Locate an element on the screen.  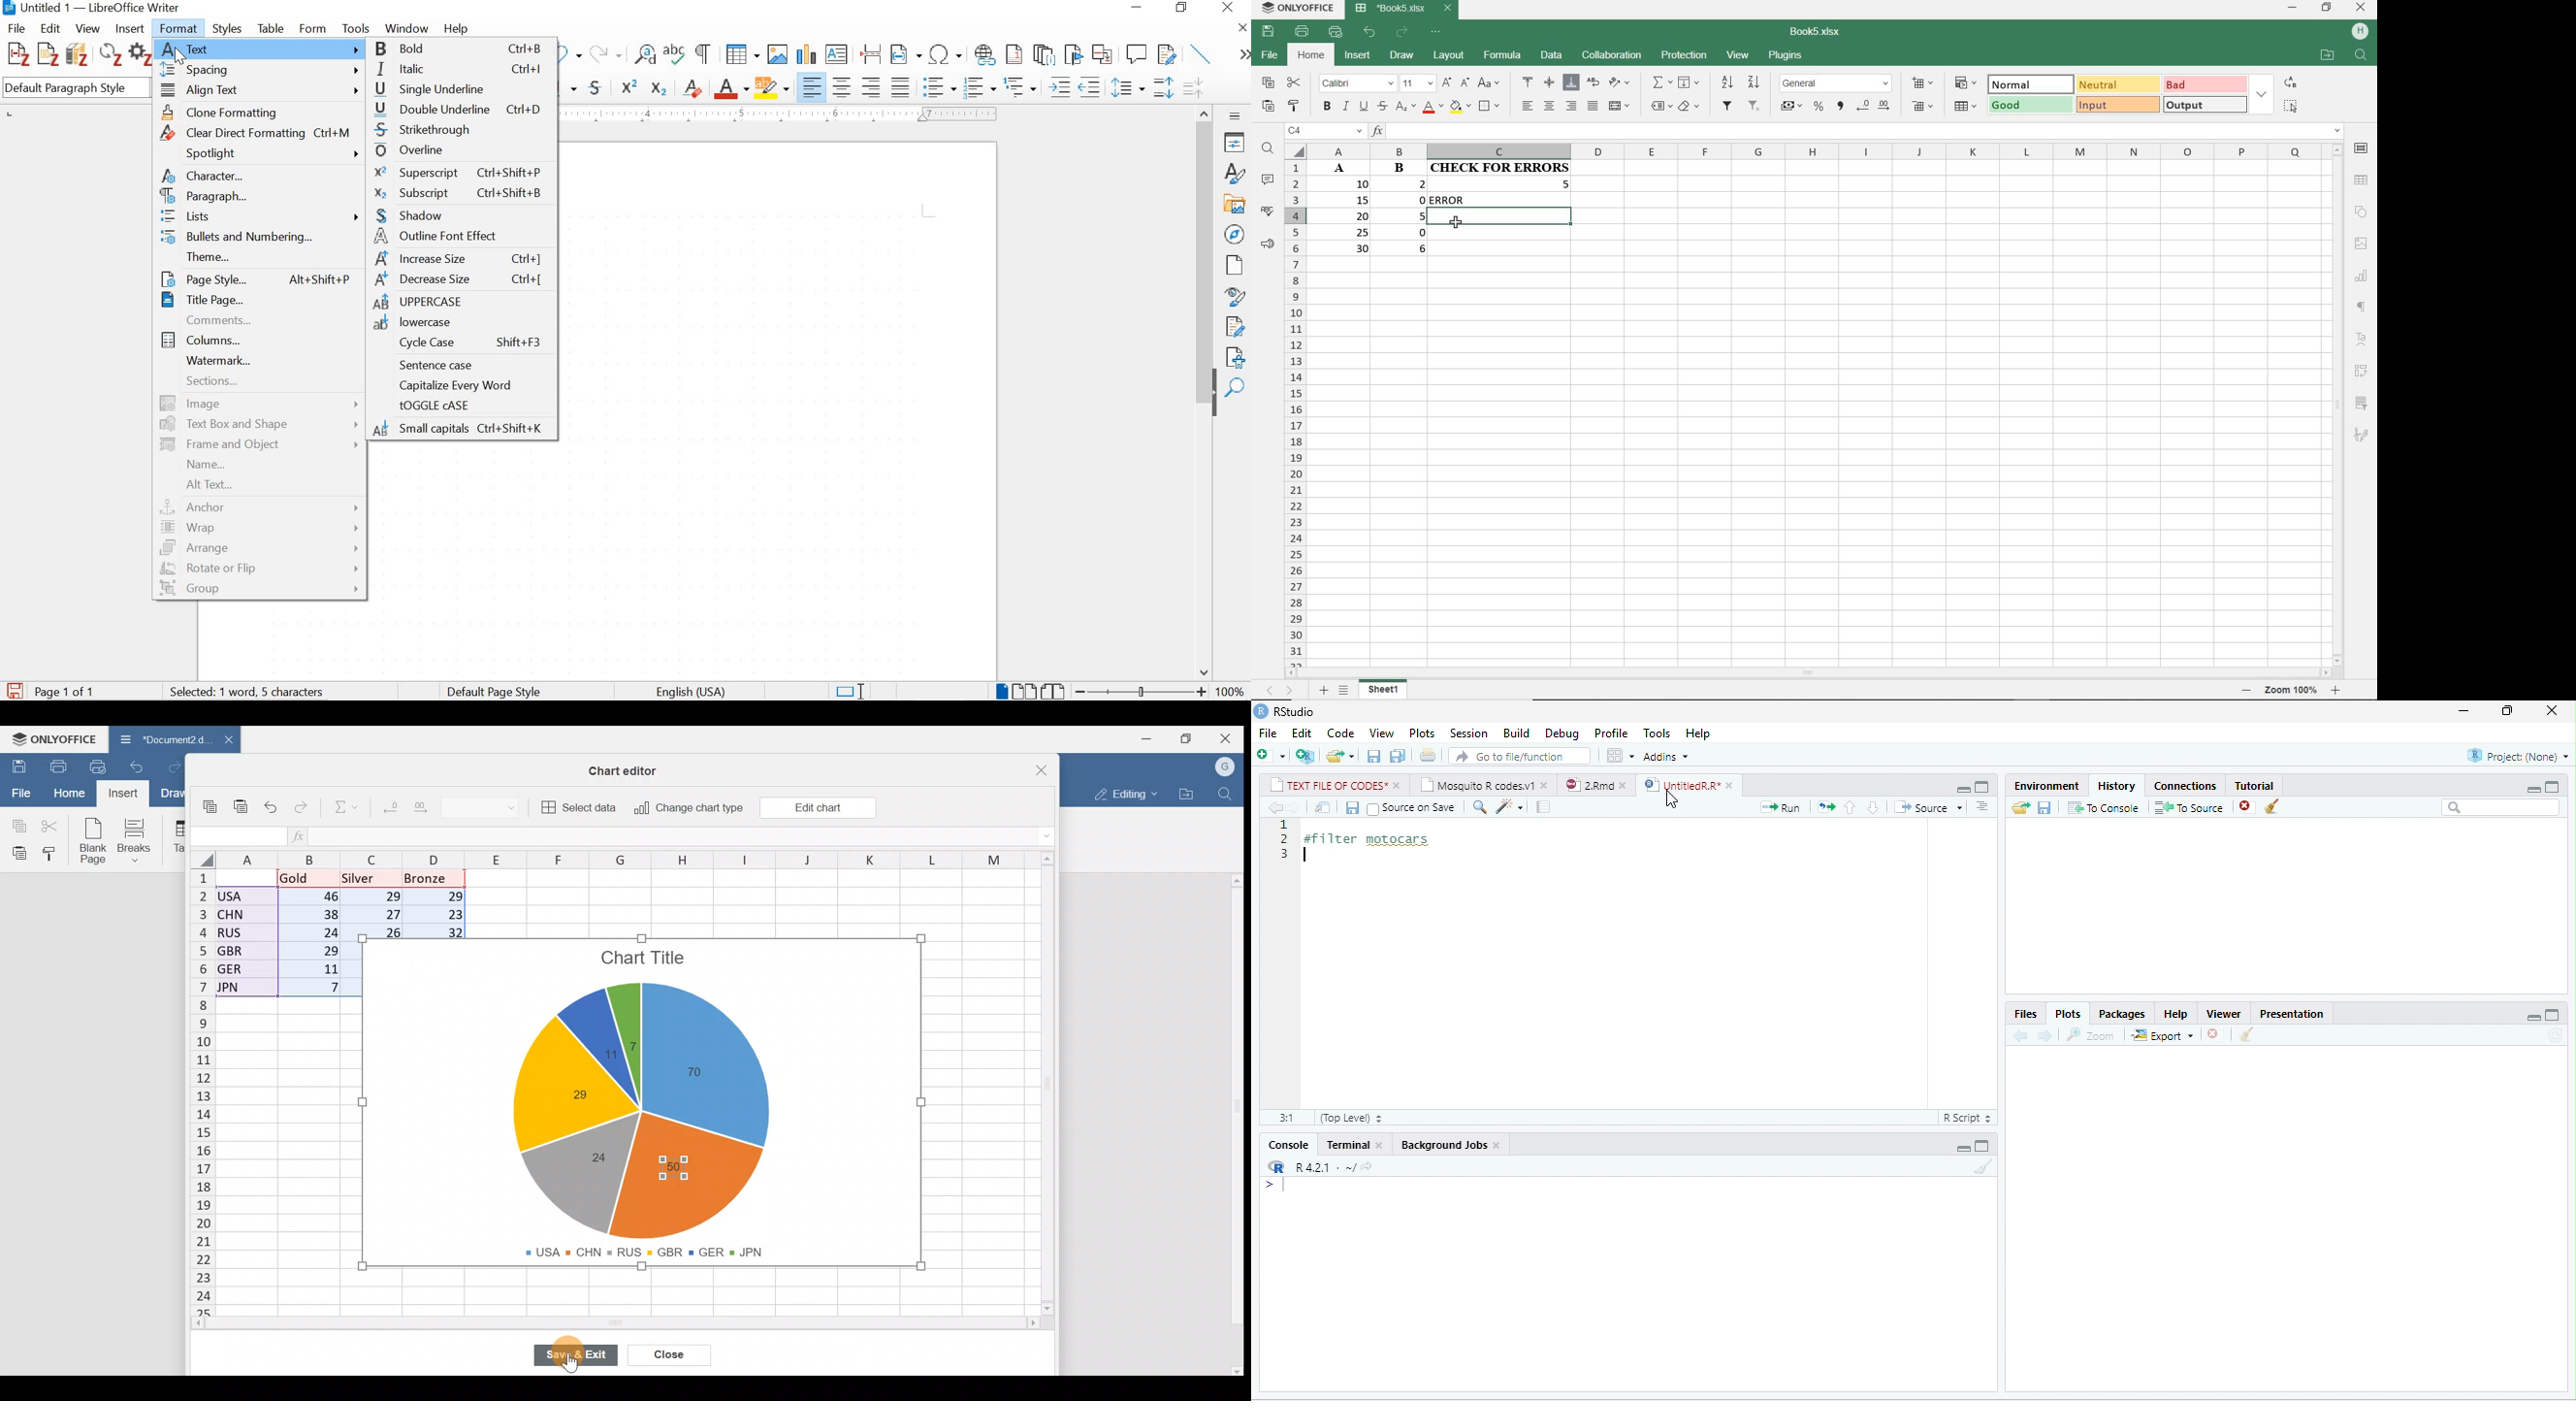
search file is located at coordinates (1519, 757).